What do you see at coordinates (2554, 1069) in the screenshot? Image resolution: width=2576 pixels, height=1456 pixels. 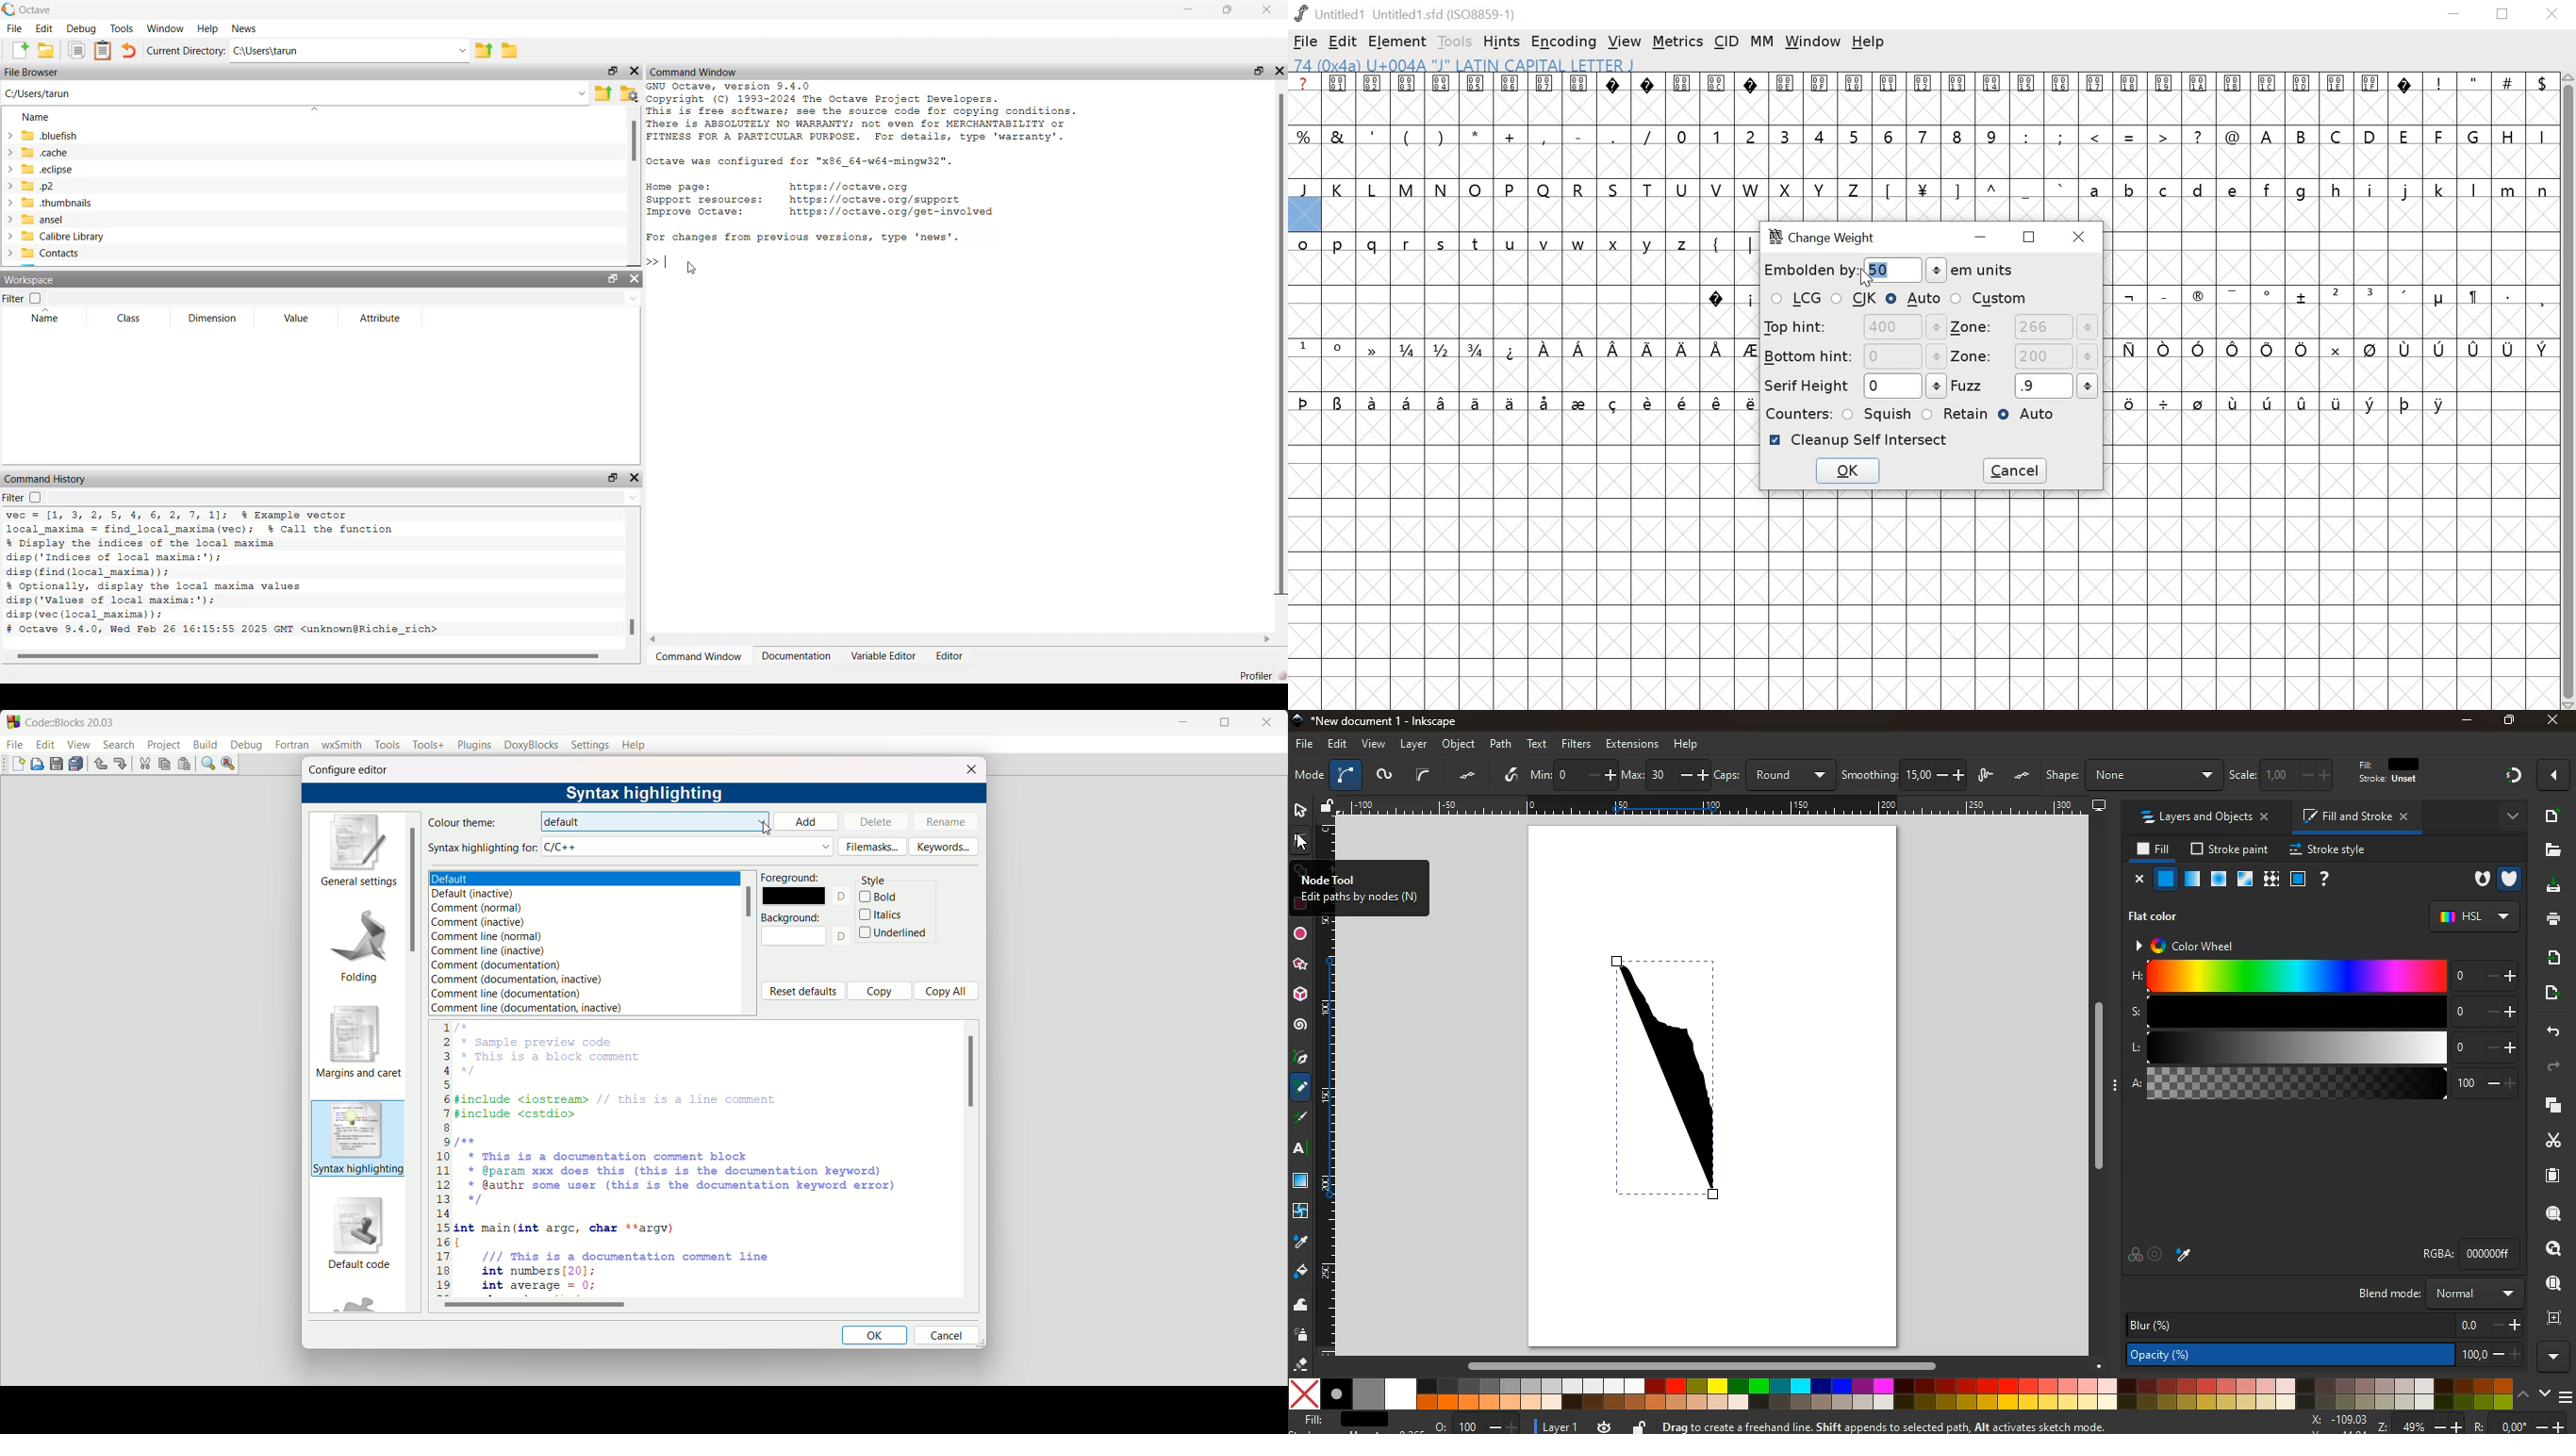 I see `forward` at bounding box center [2554, 1069].